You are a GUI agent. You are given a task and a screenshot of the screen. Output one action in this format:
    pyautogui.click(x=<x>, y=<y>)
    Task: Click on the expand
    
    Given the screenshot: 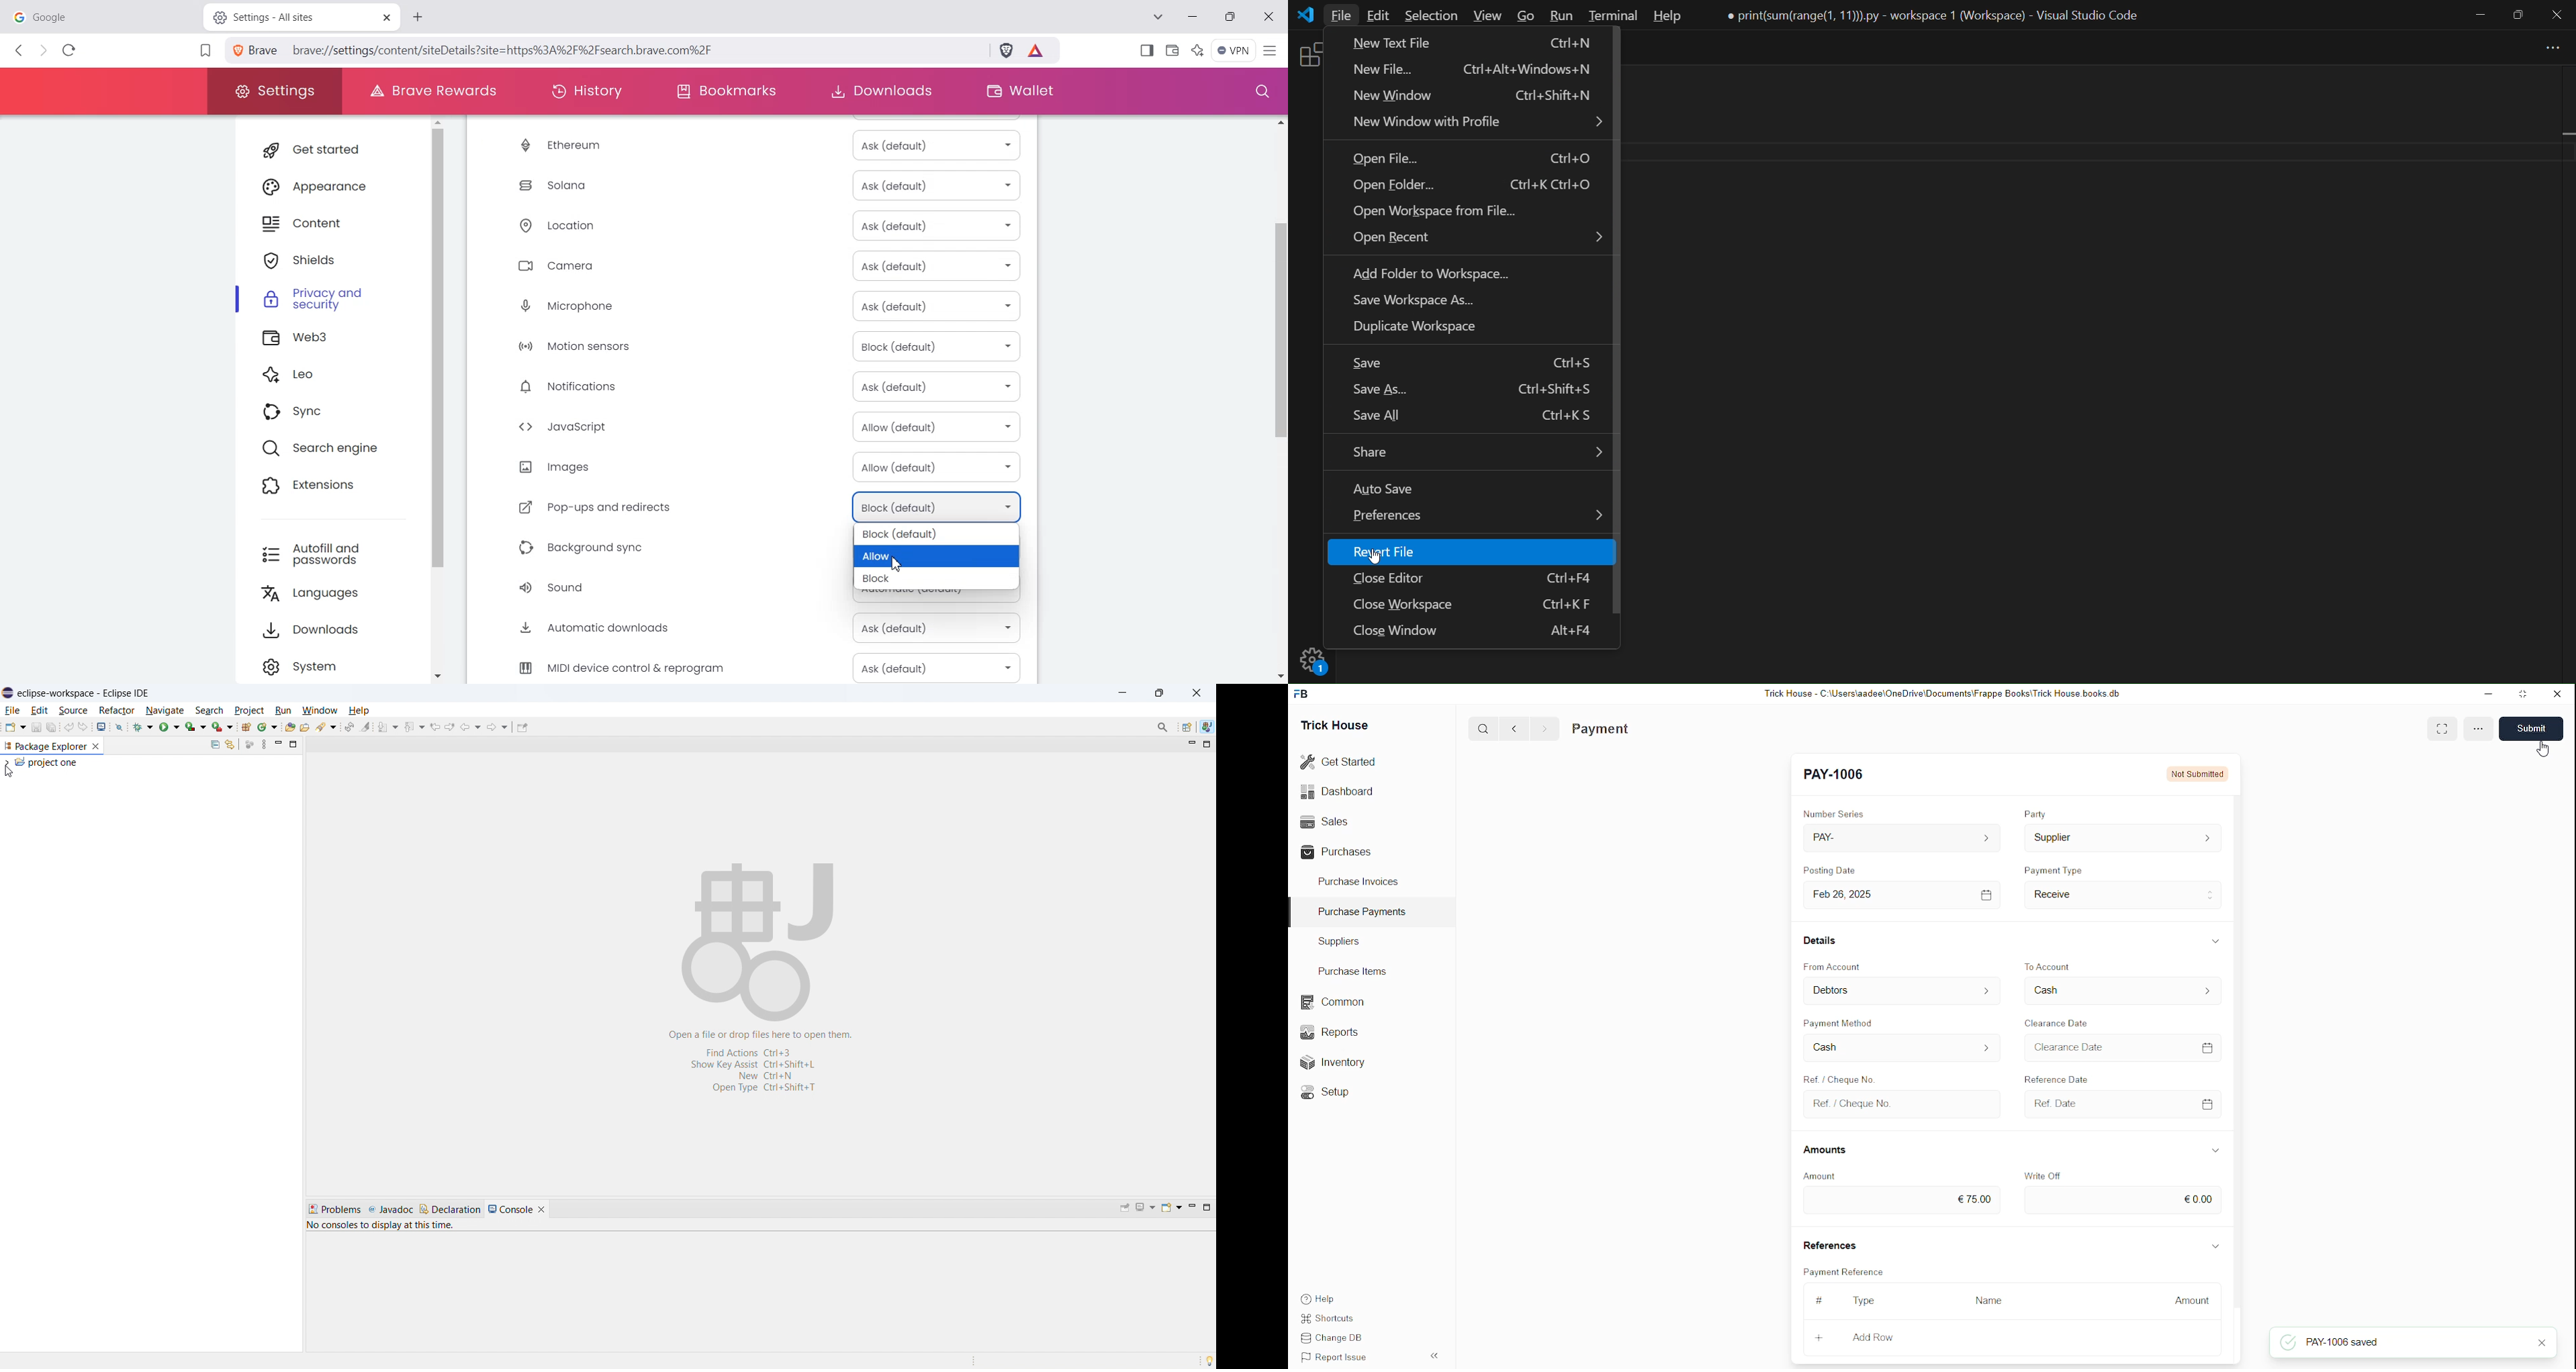 What is the action you would take?
    pyautogui.click(x=2215, y=1244)
    